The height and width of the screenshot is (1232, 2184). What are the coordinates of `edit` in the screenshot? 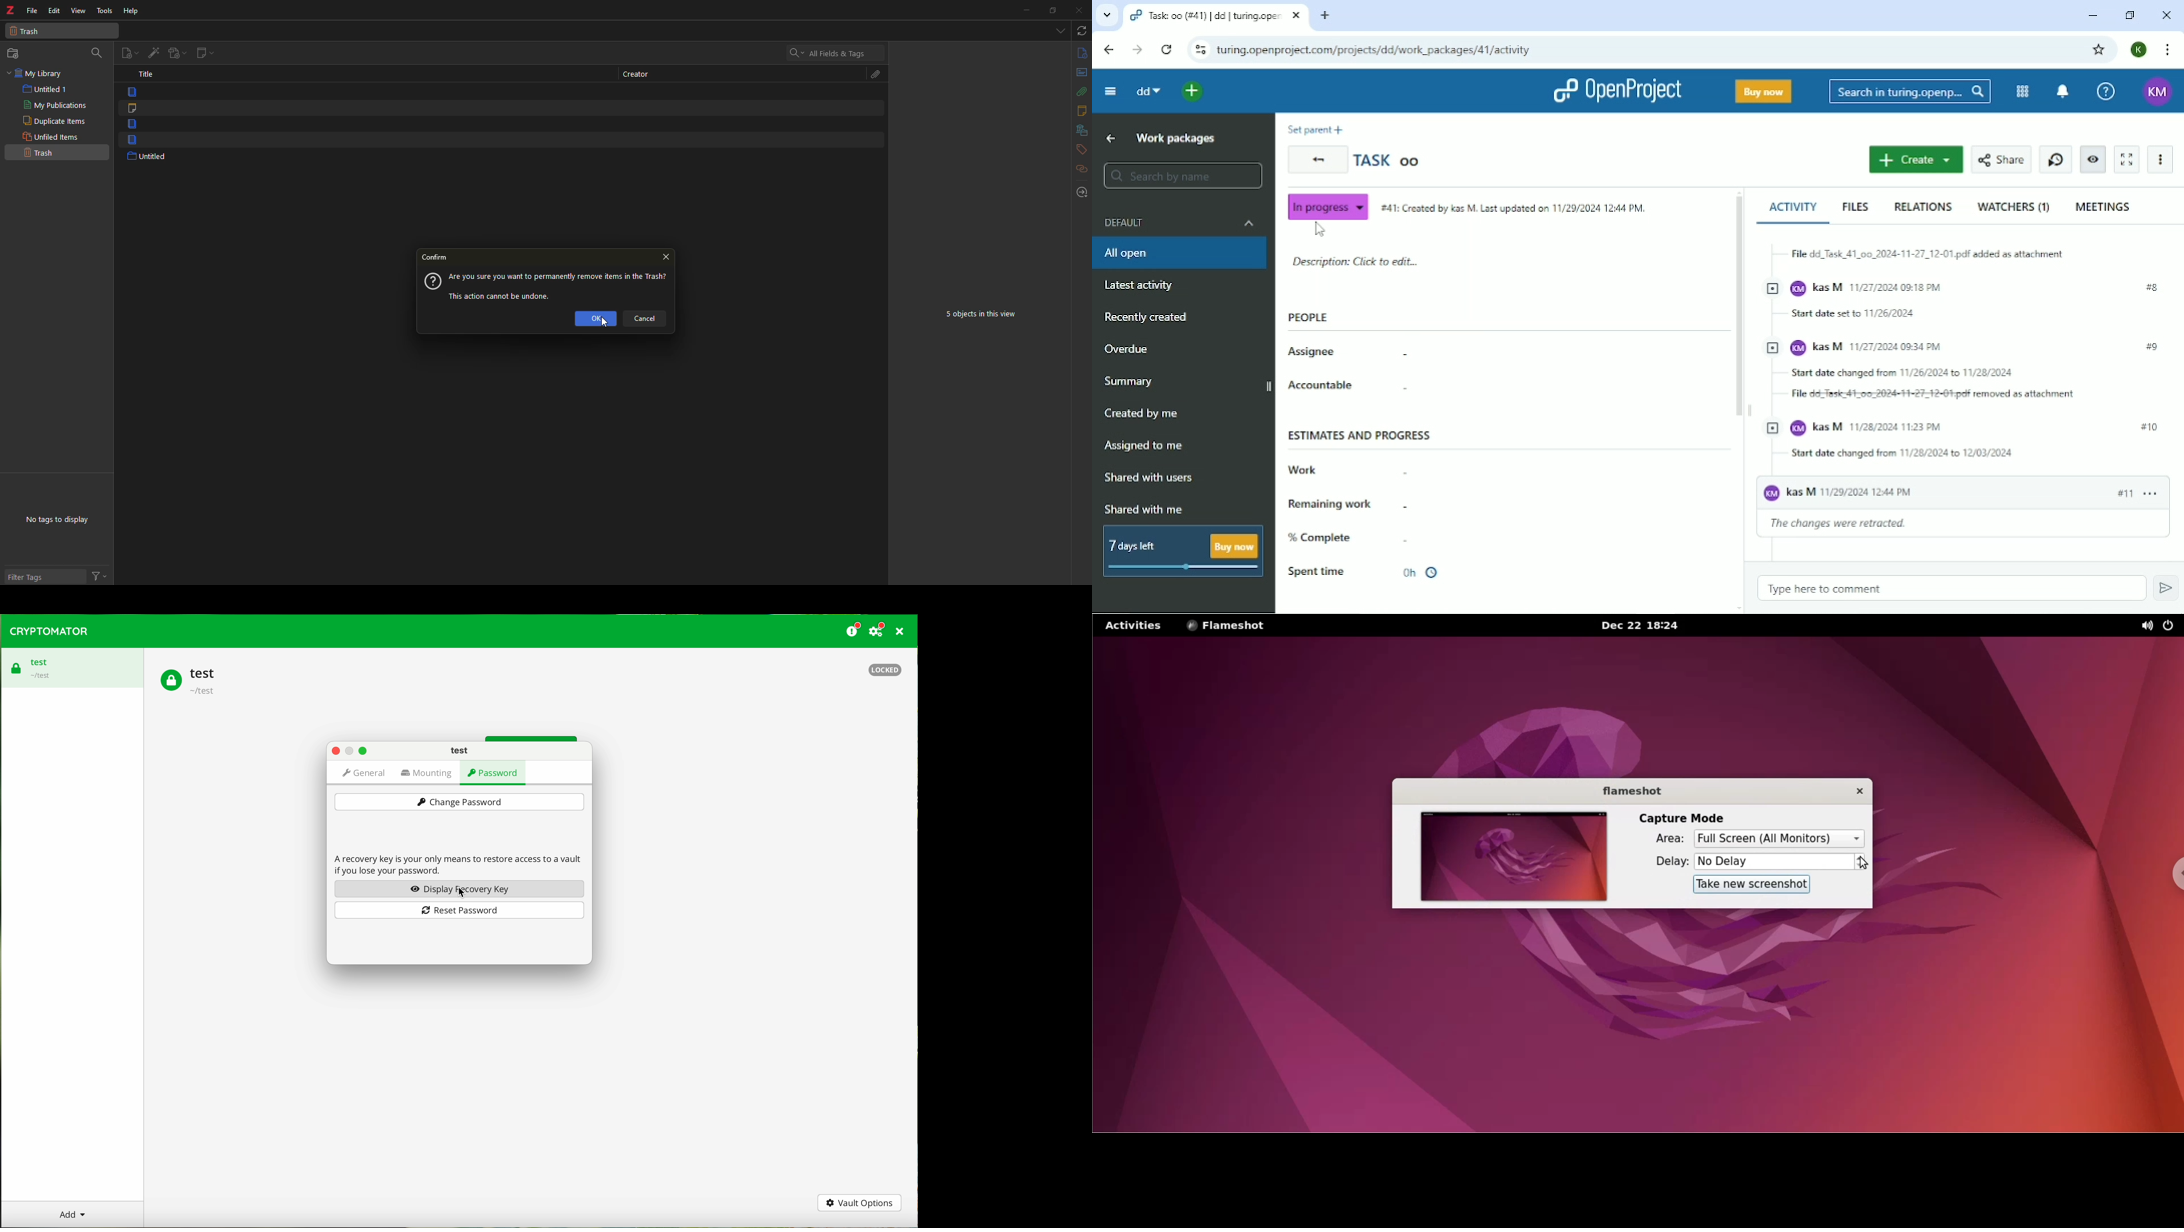 It's located at (55, 10).